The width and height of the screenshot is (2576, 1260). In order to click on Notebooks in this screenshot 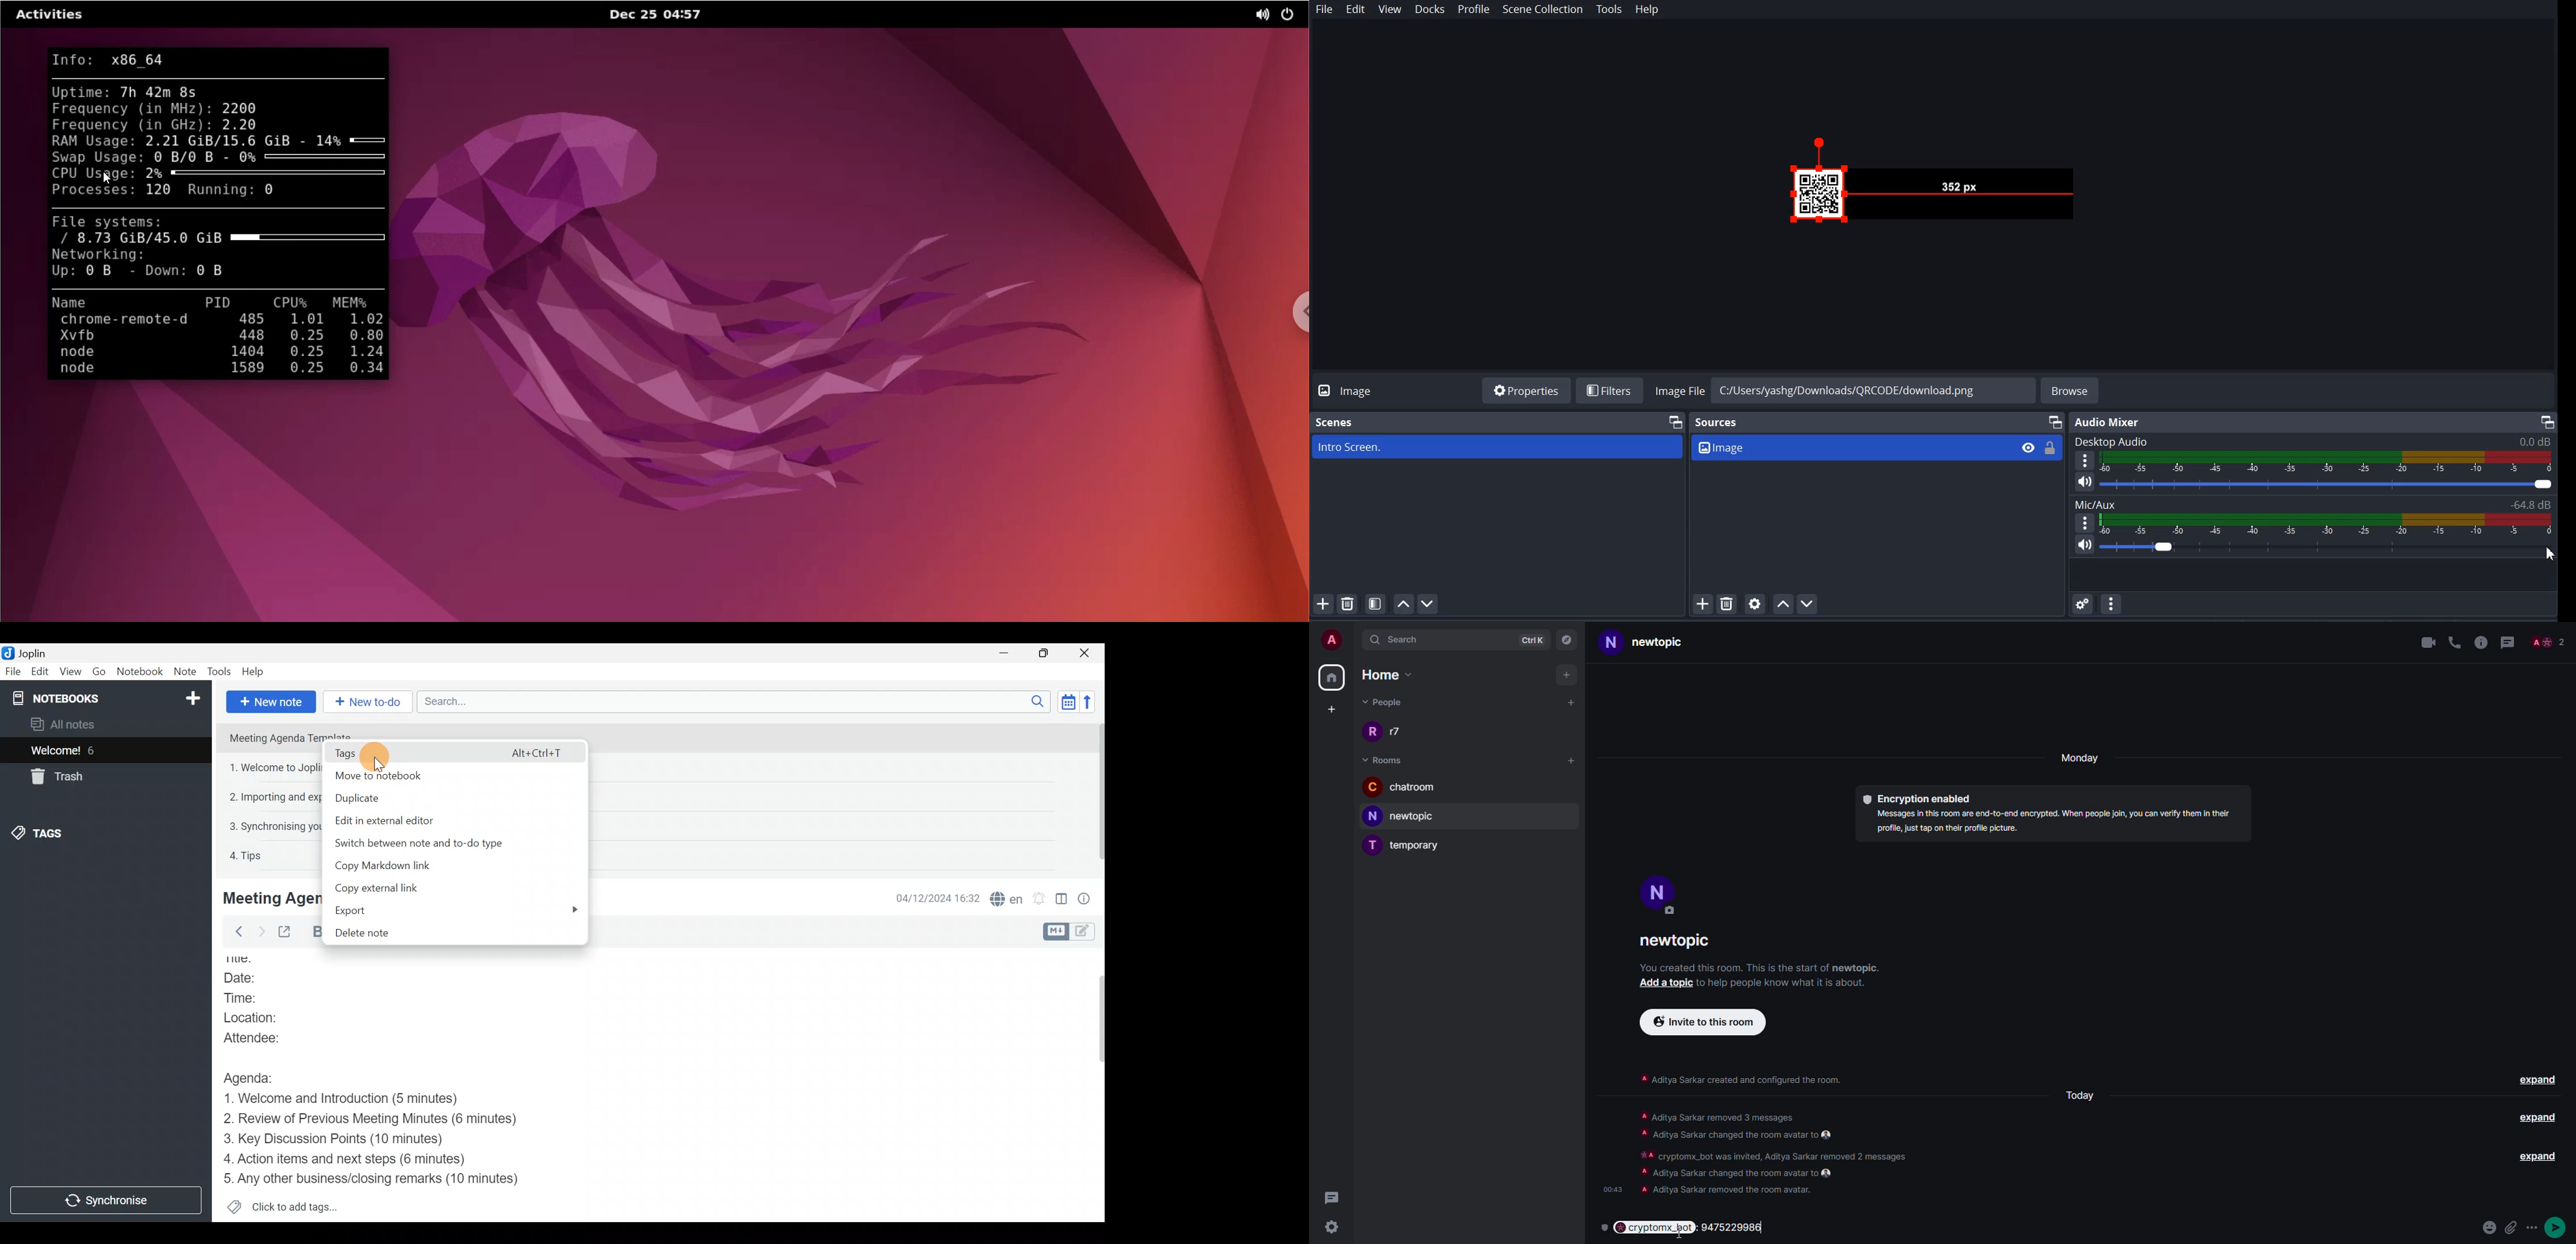, I will do `click(108, 697)`.